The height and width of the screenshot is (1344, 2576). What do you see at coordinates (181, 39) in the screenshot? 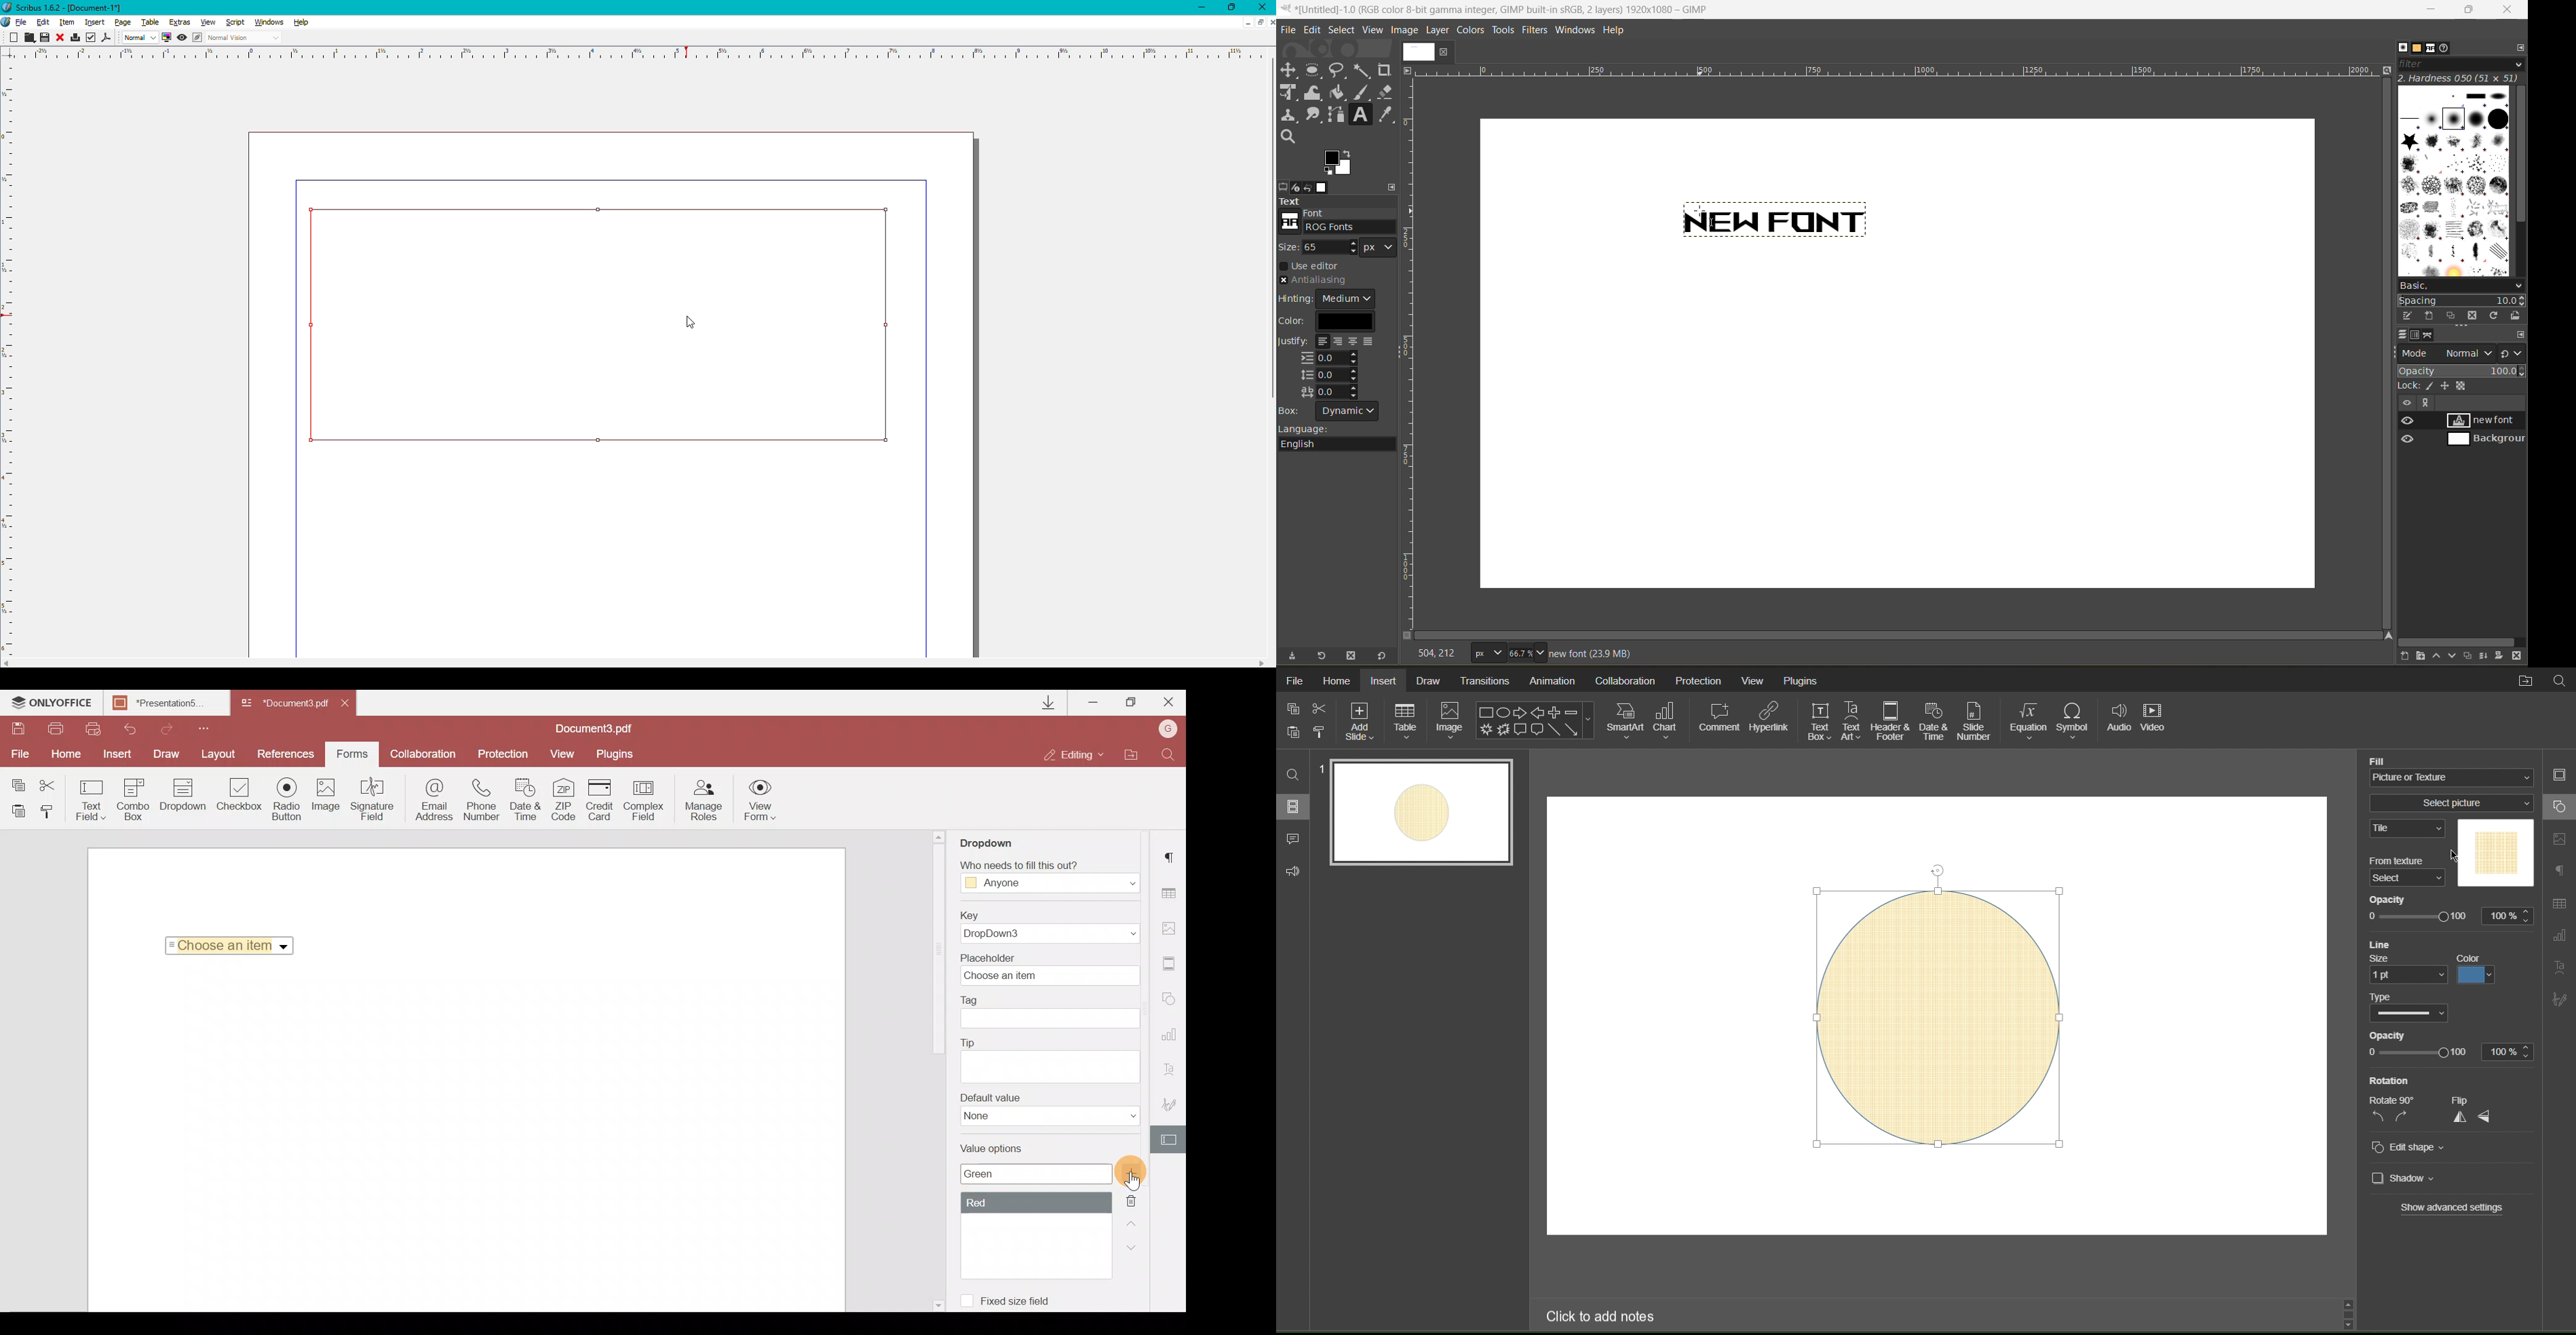
I see `View` at bounding box center [181, 39].